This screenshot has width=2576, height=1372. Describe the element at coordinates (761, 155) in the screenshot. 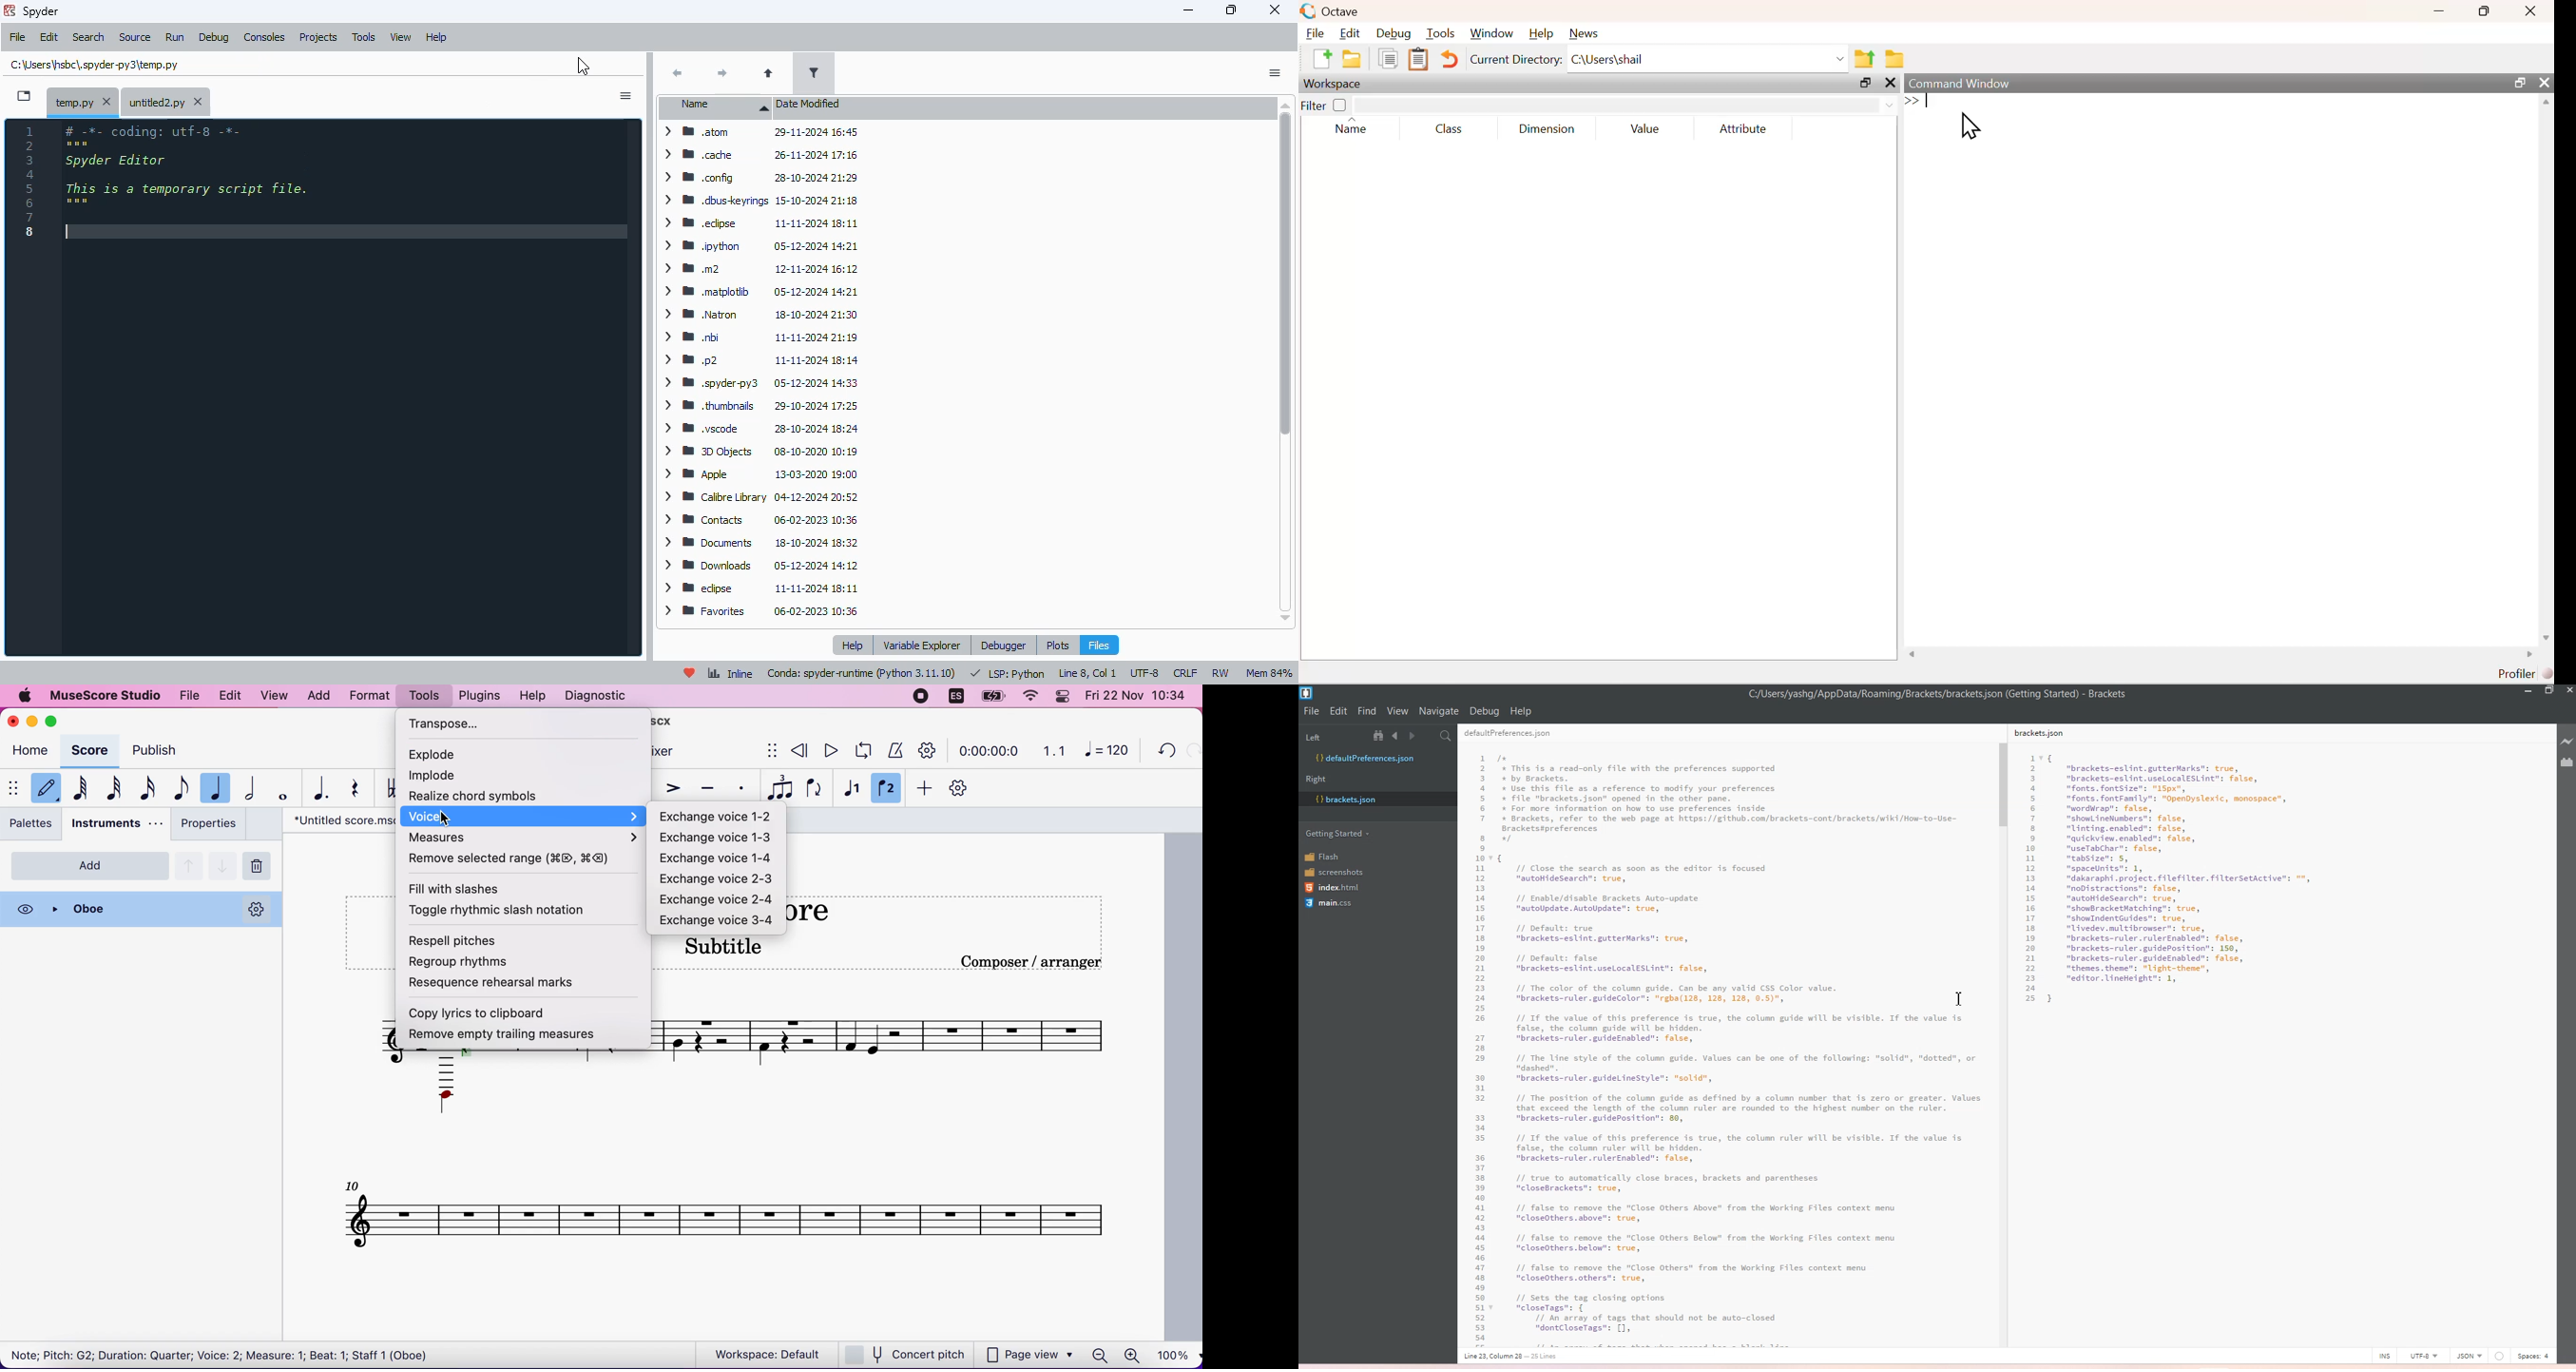

I see `> MW cache 26-11-2024 17:16` at that location.